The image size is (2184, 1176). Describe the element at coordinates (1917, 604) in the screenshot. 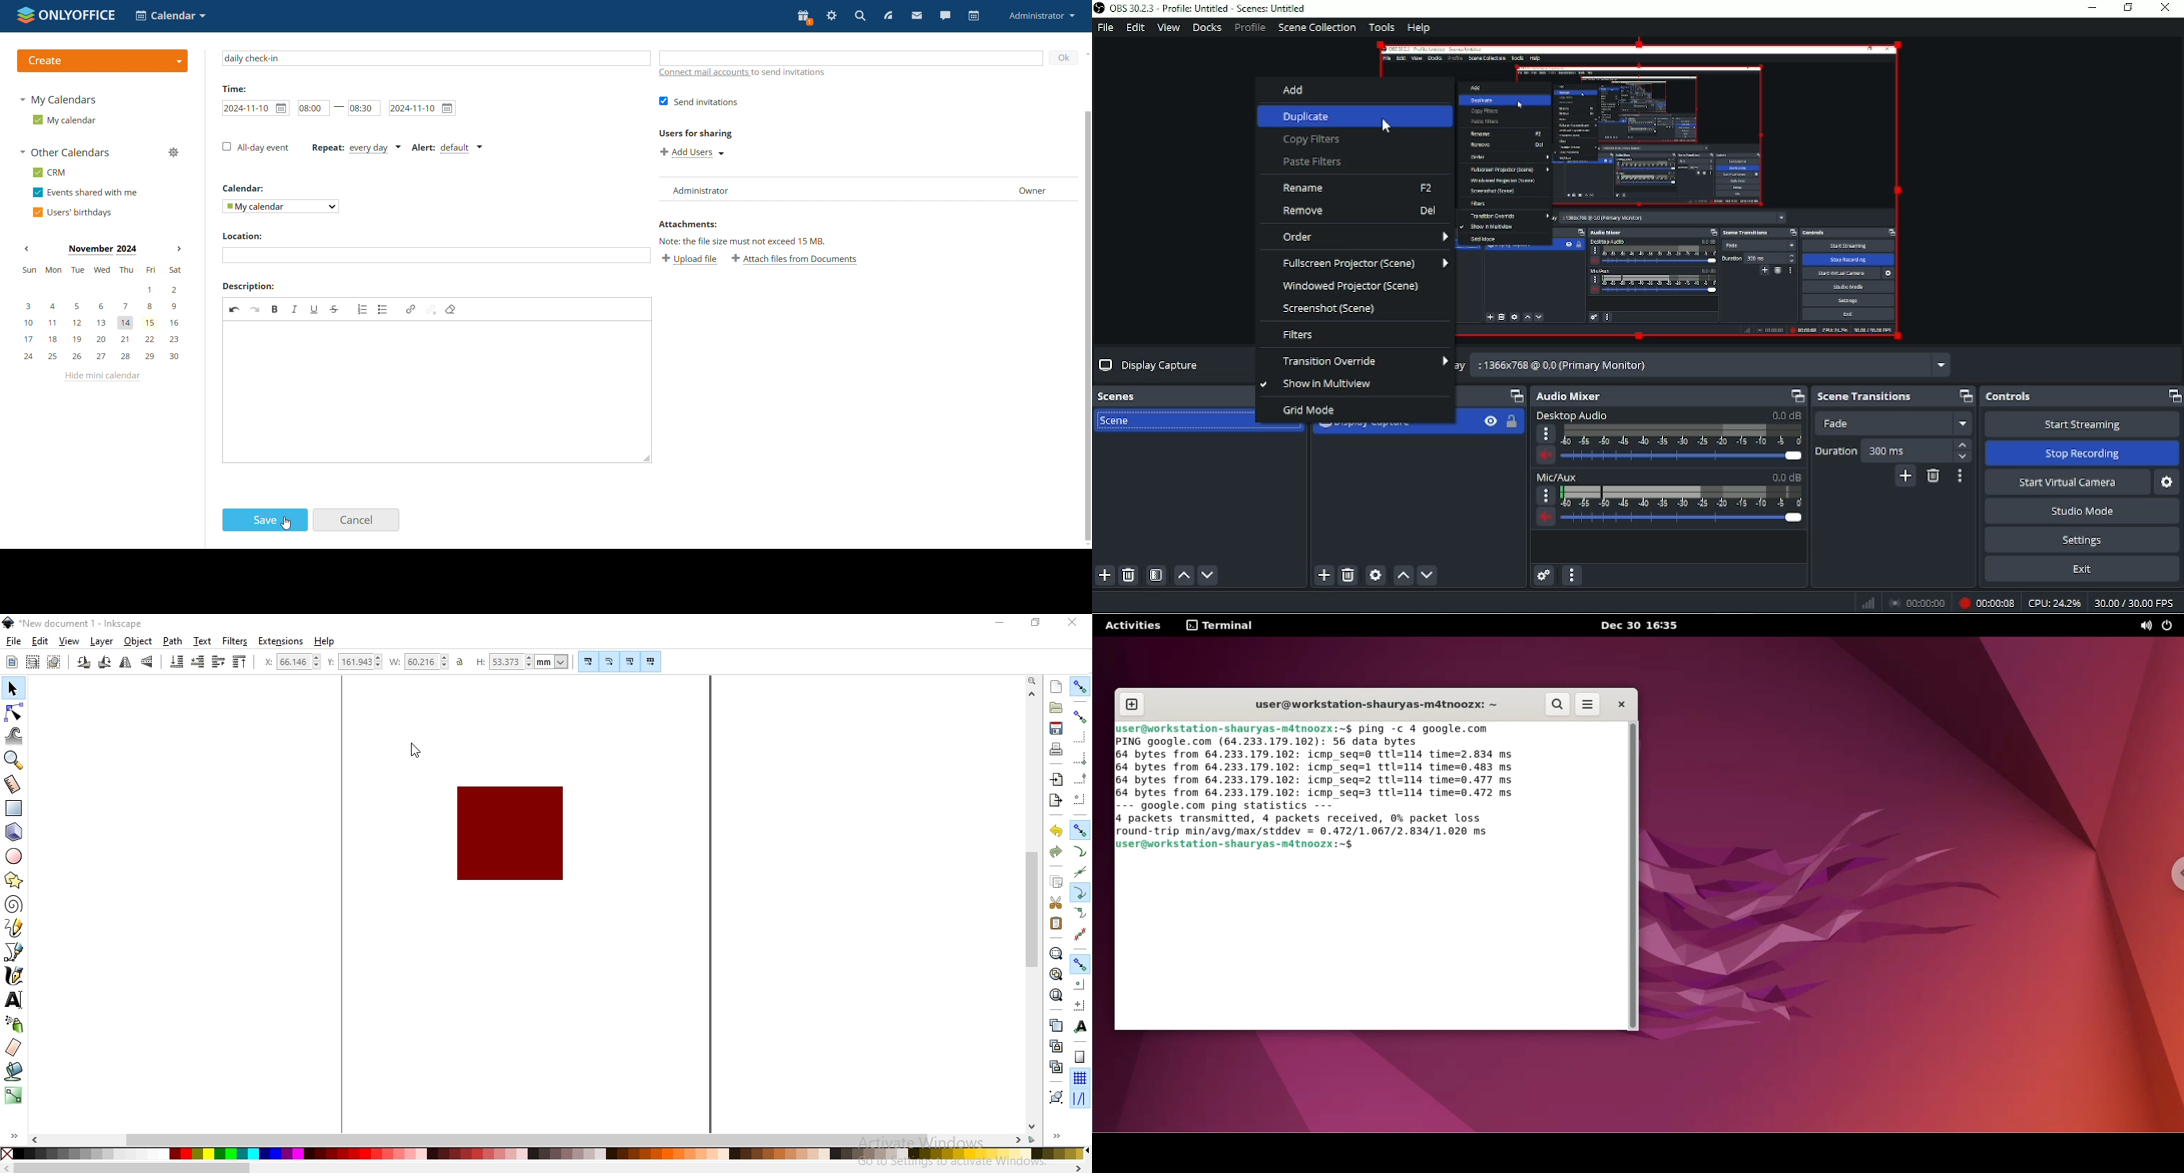

I see `00:00:00` at that location.